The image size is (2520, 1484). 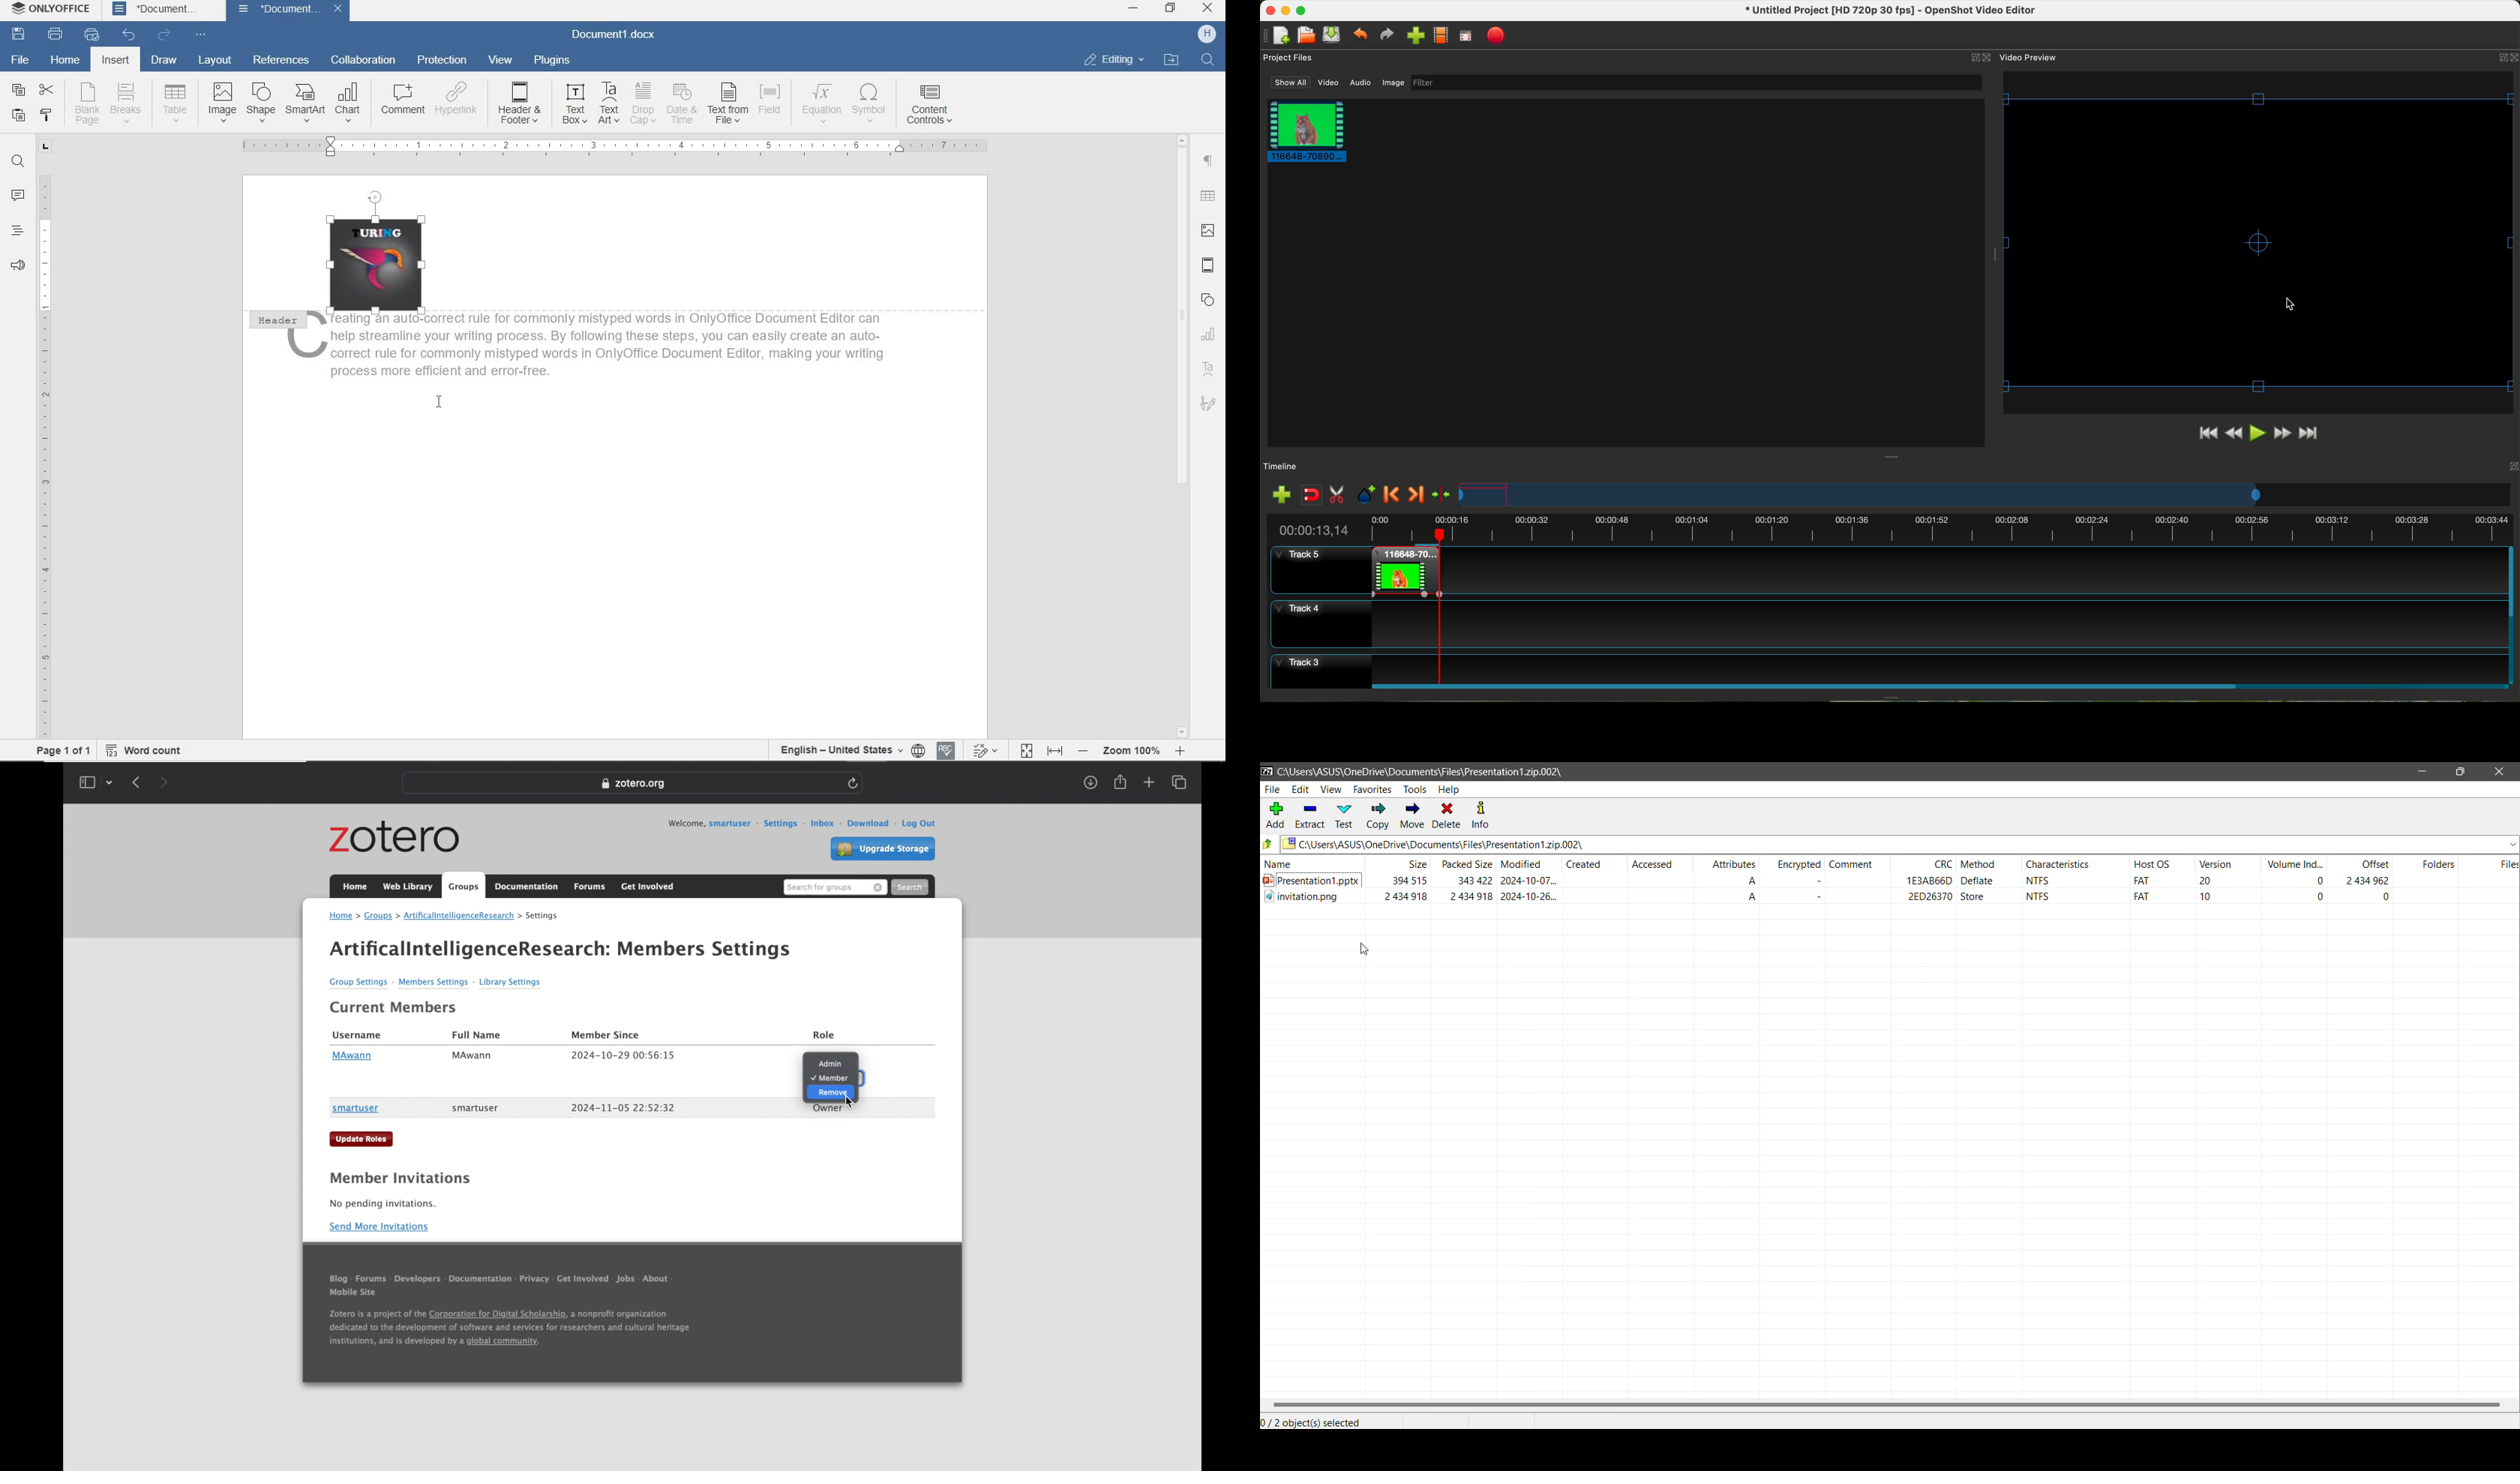 I want to click on click on import file, so click(x=1413, y=32).